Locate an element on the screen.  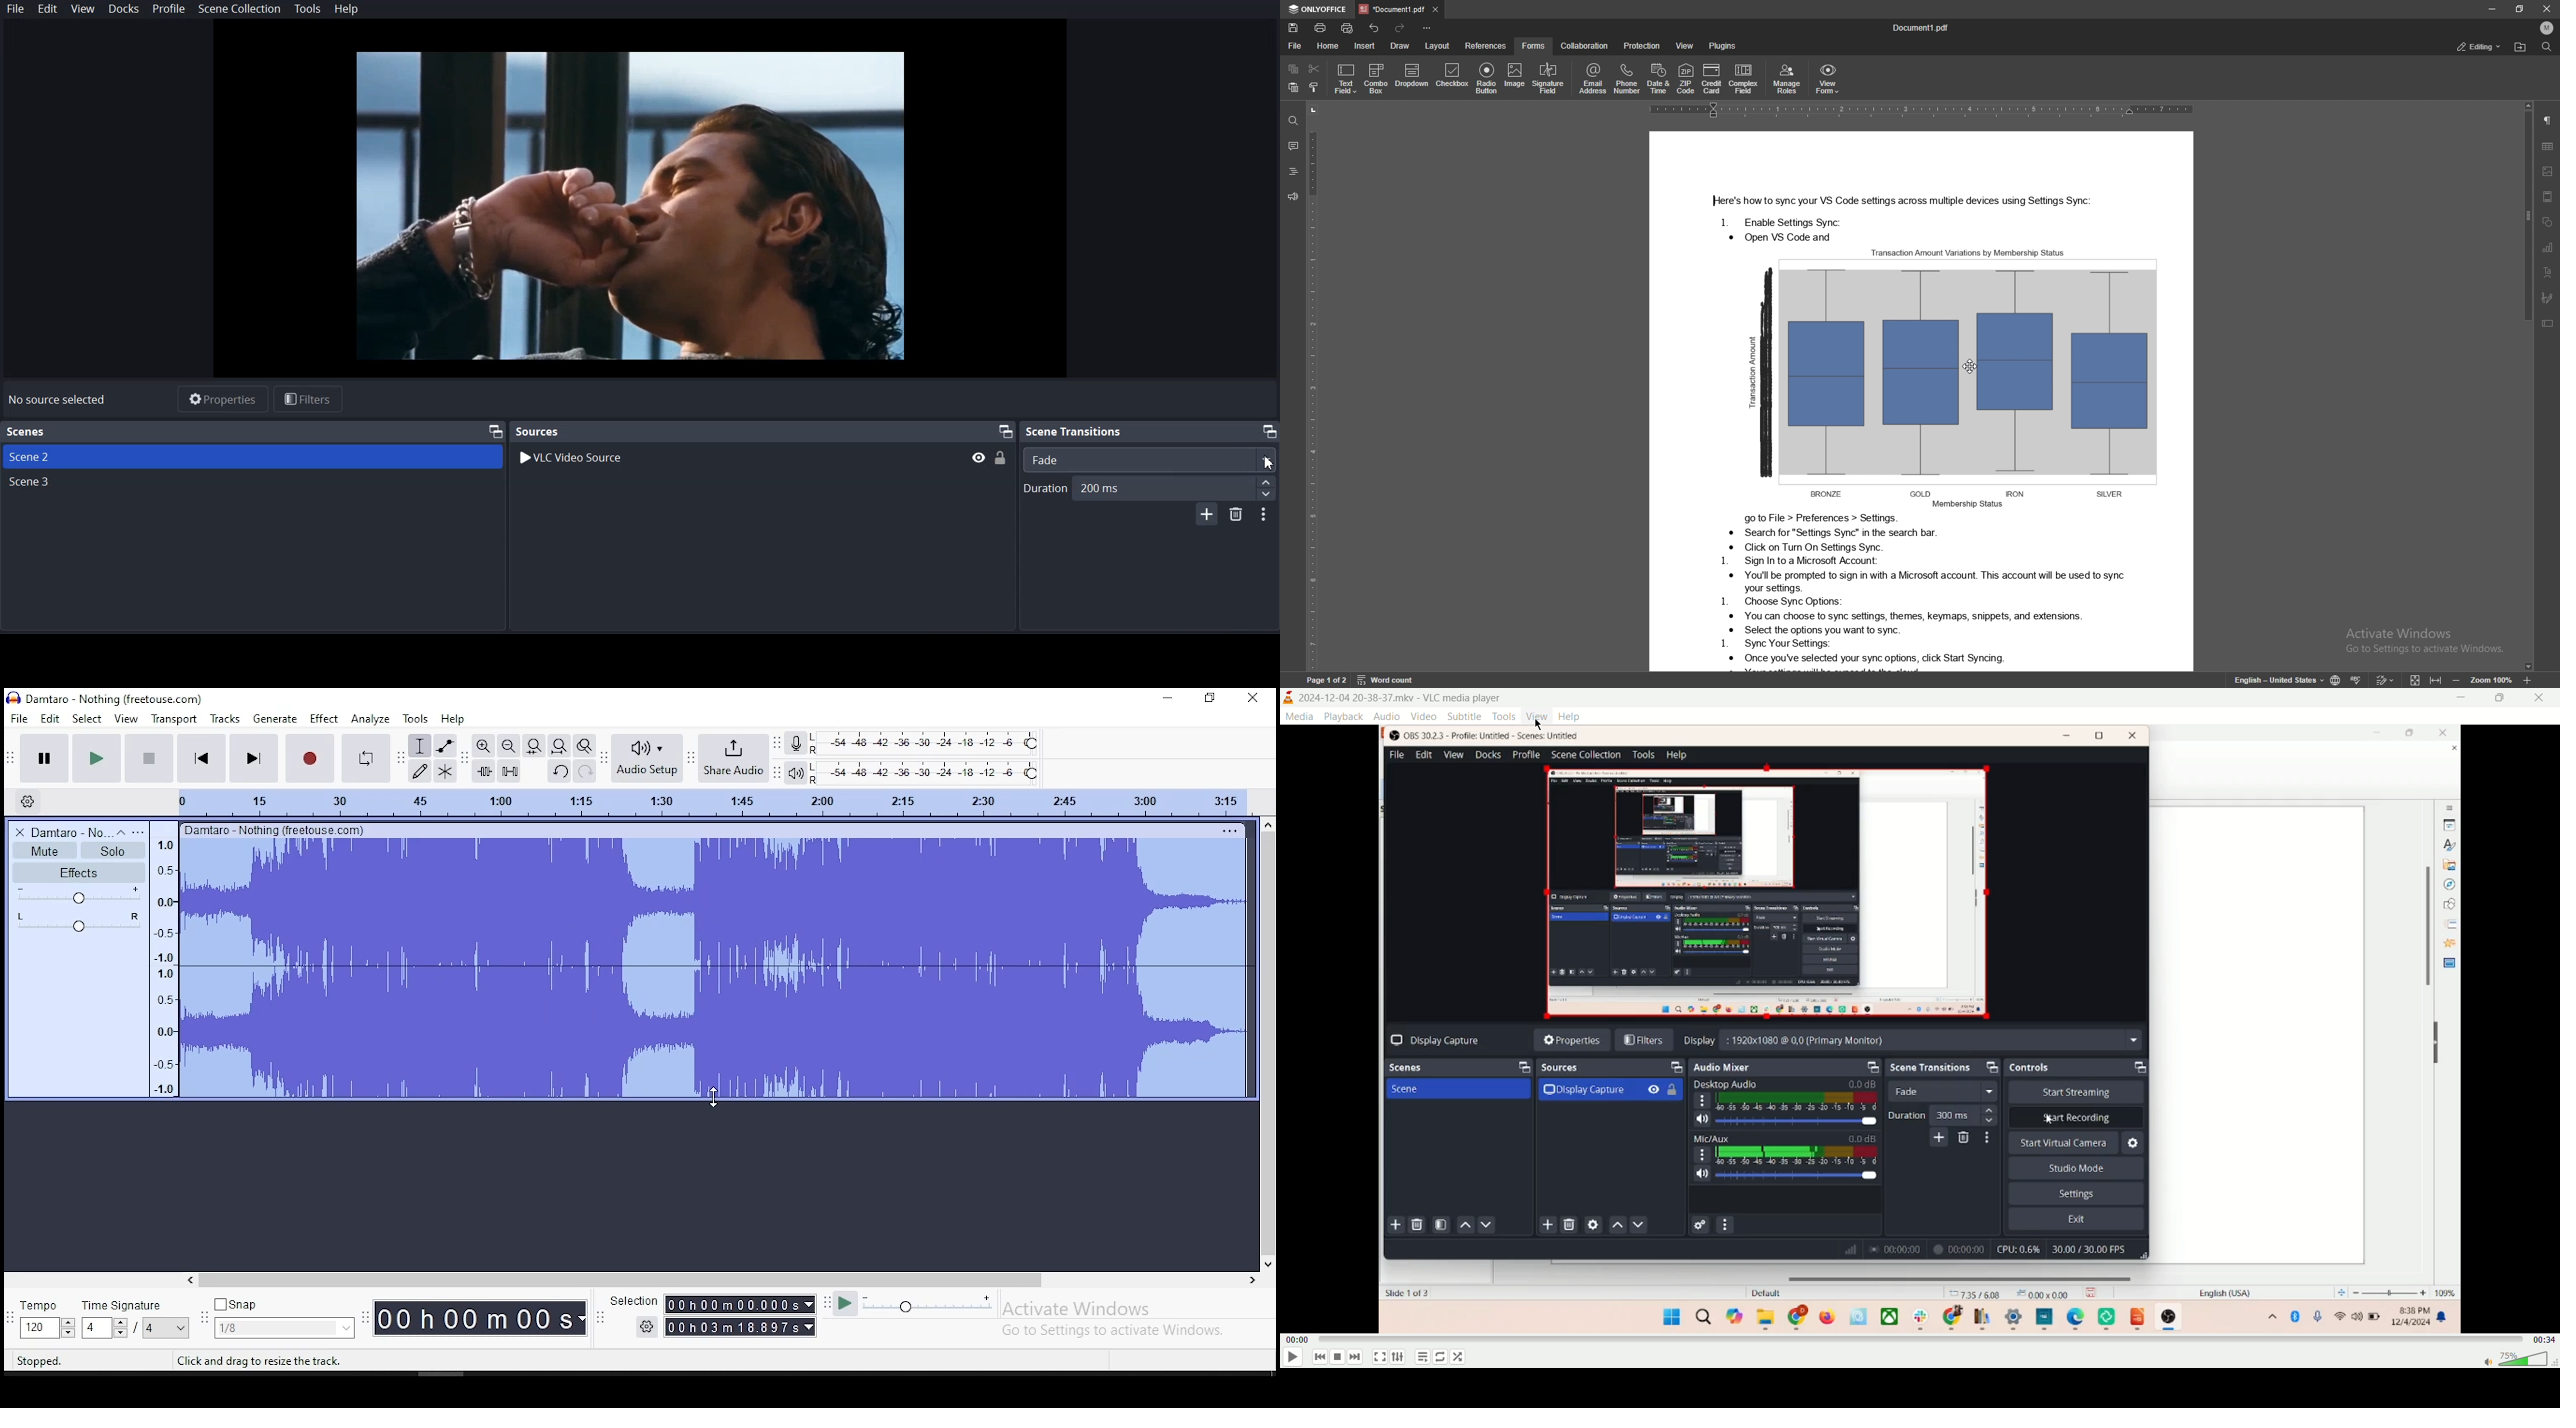
effects is located at coordinates (78, 872).